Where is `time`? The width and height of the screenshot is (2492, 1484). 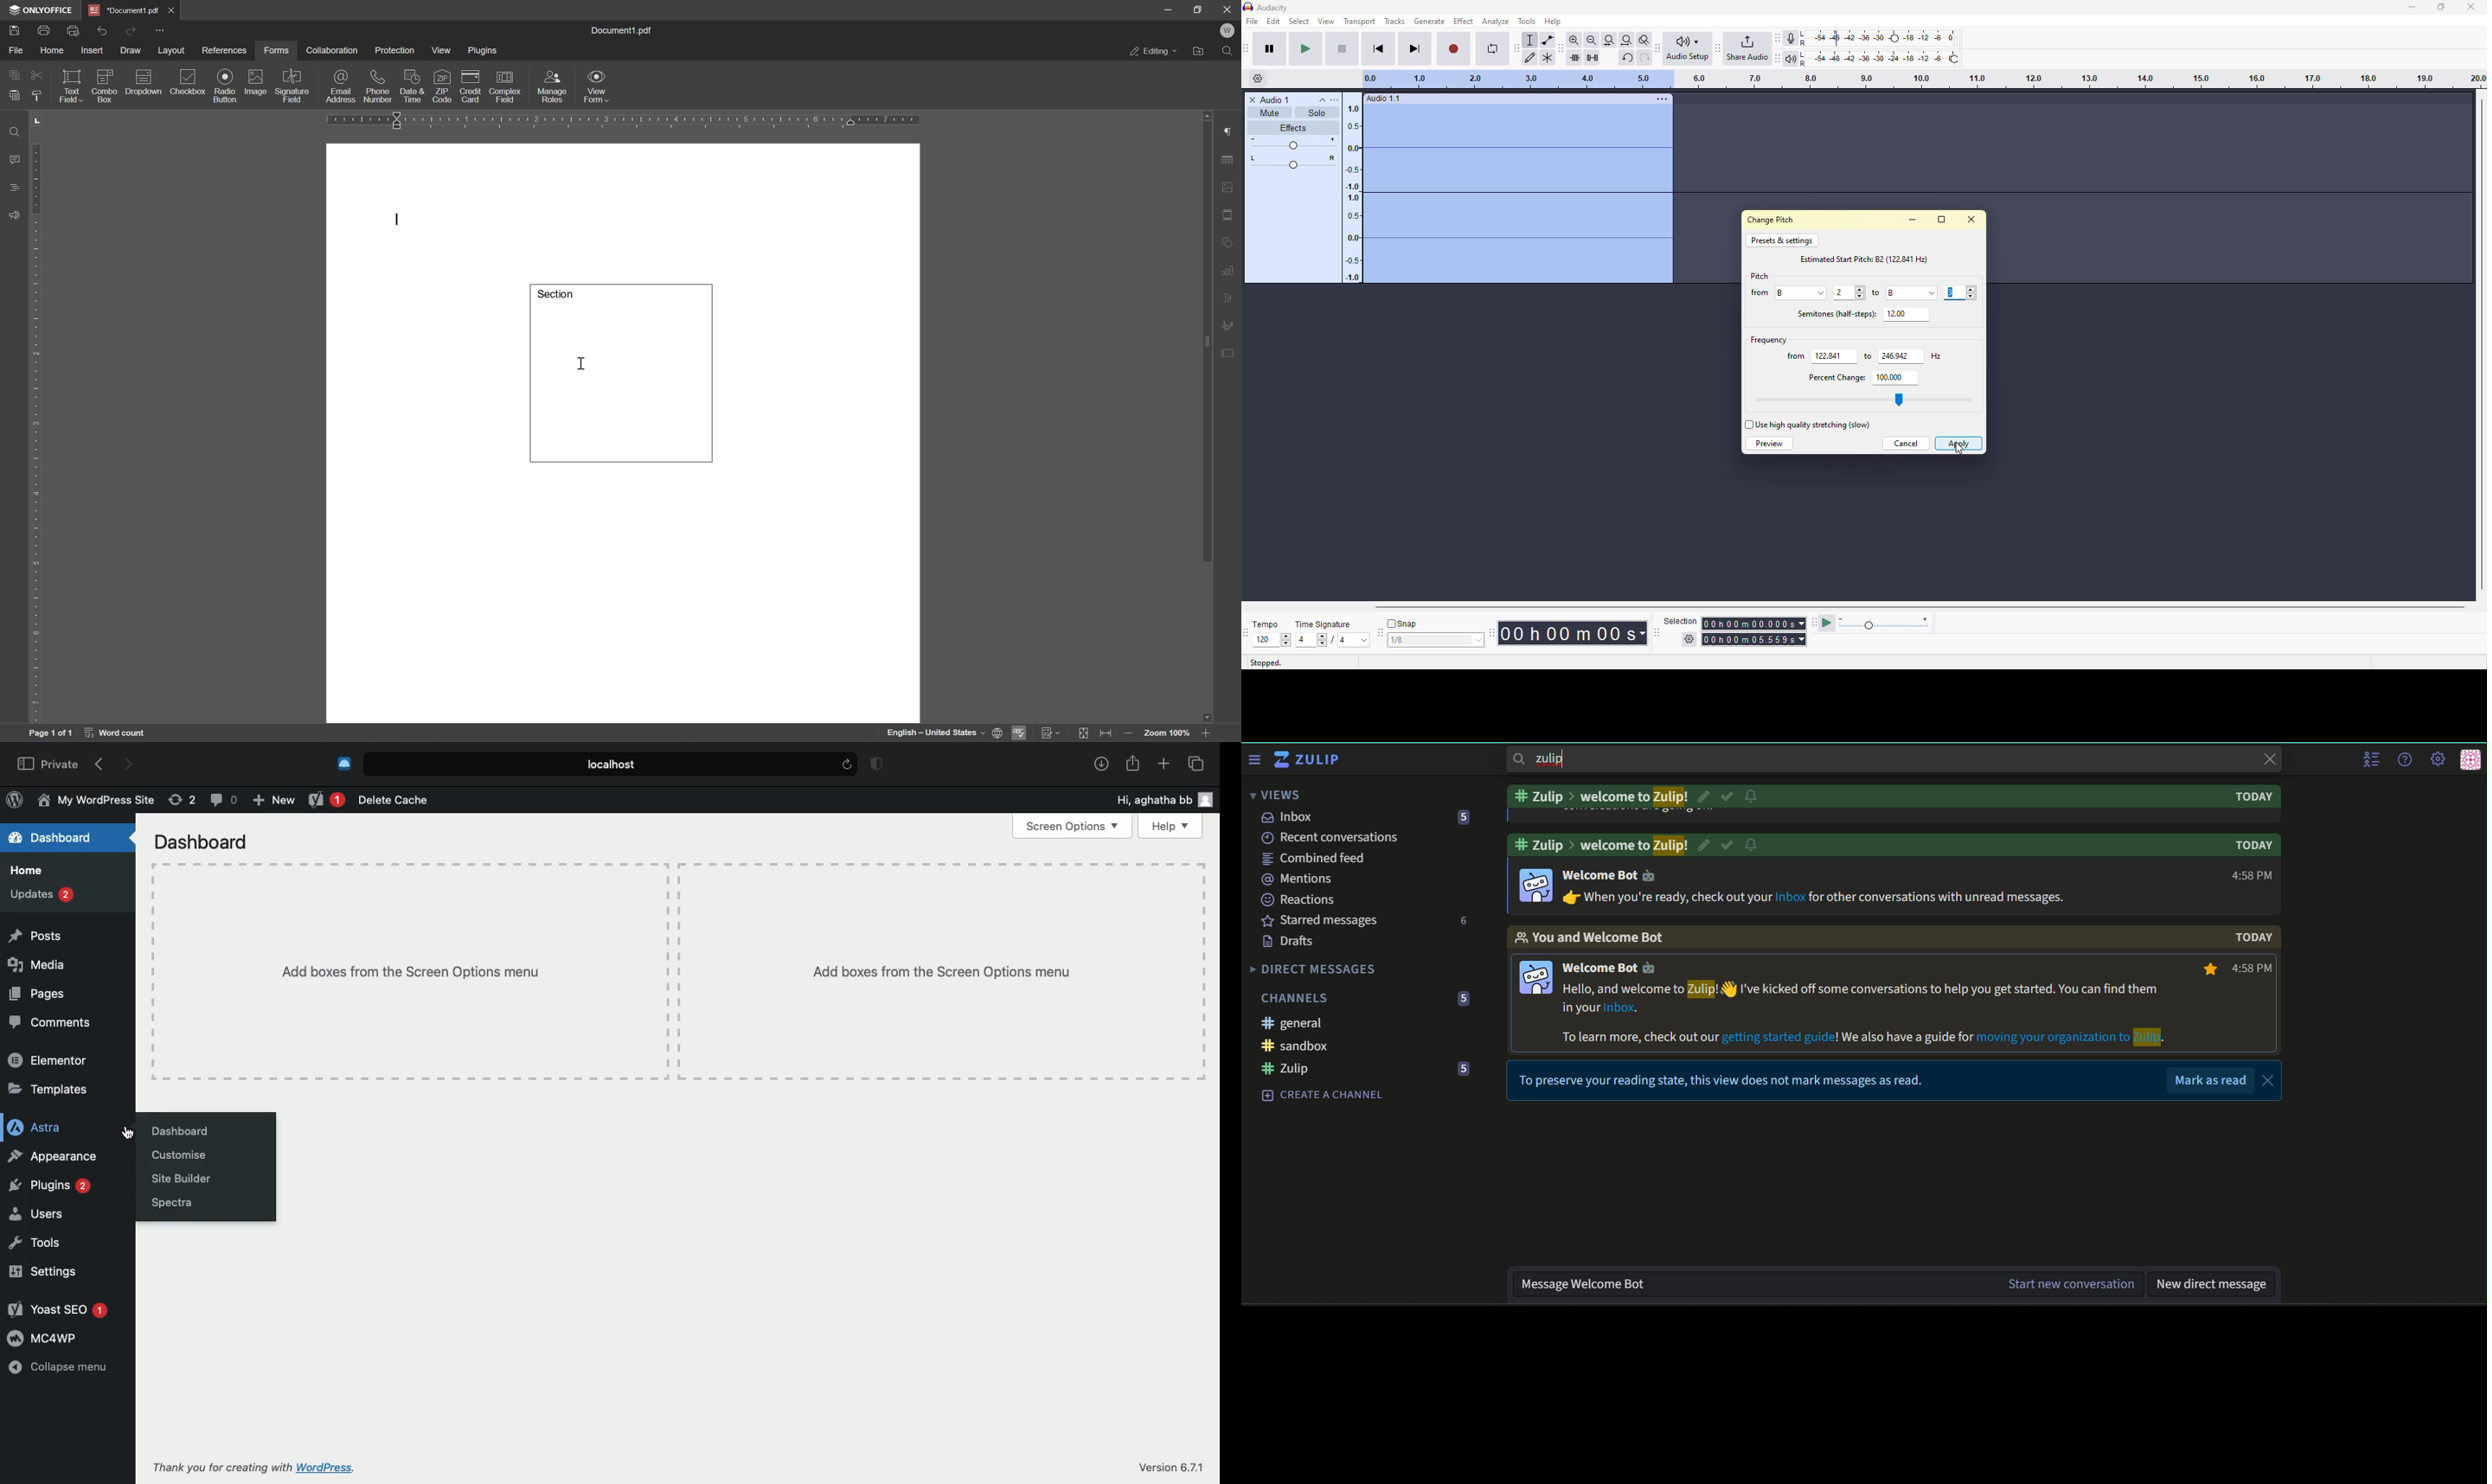
time is located at coordinates (2230, 970).